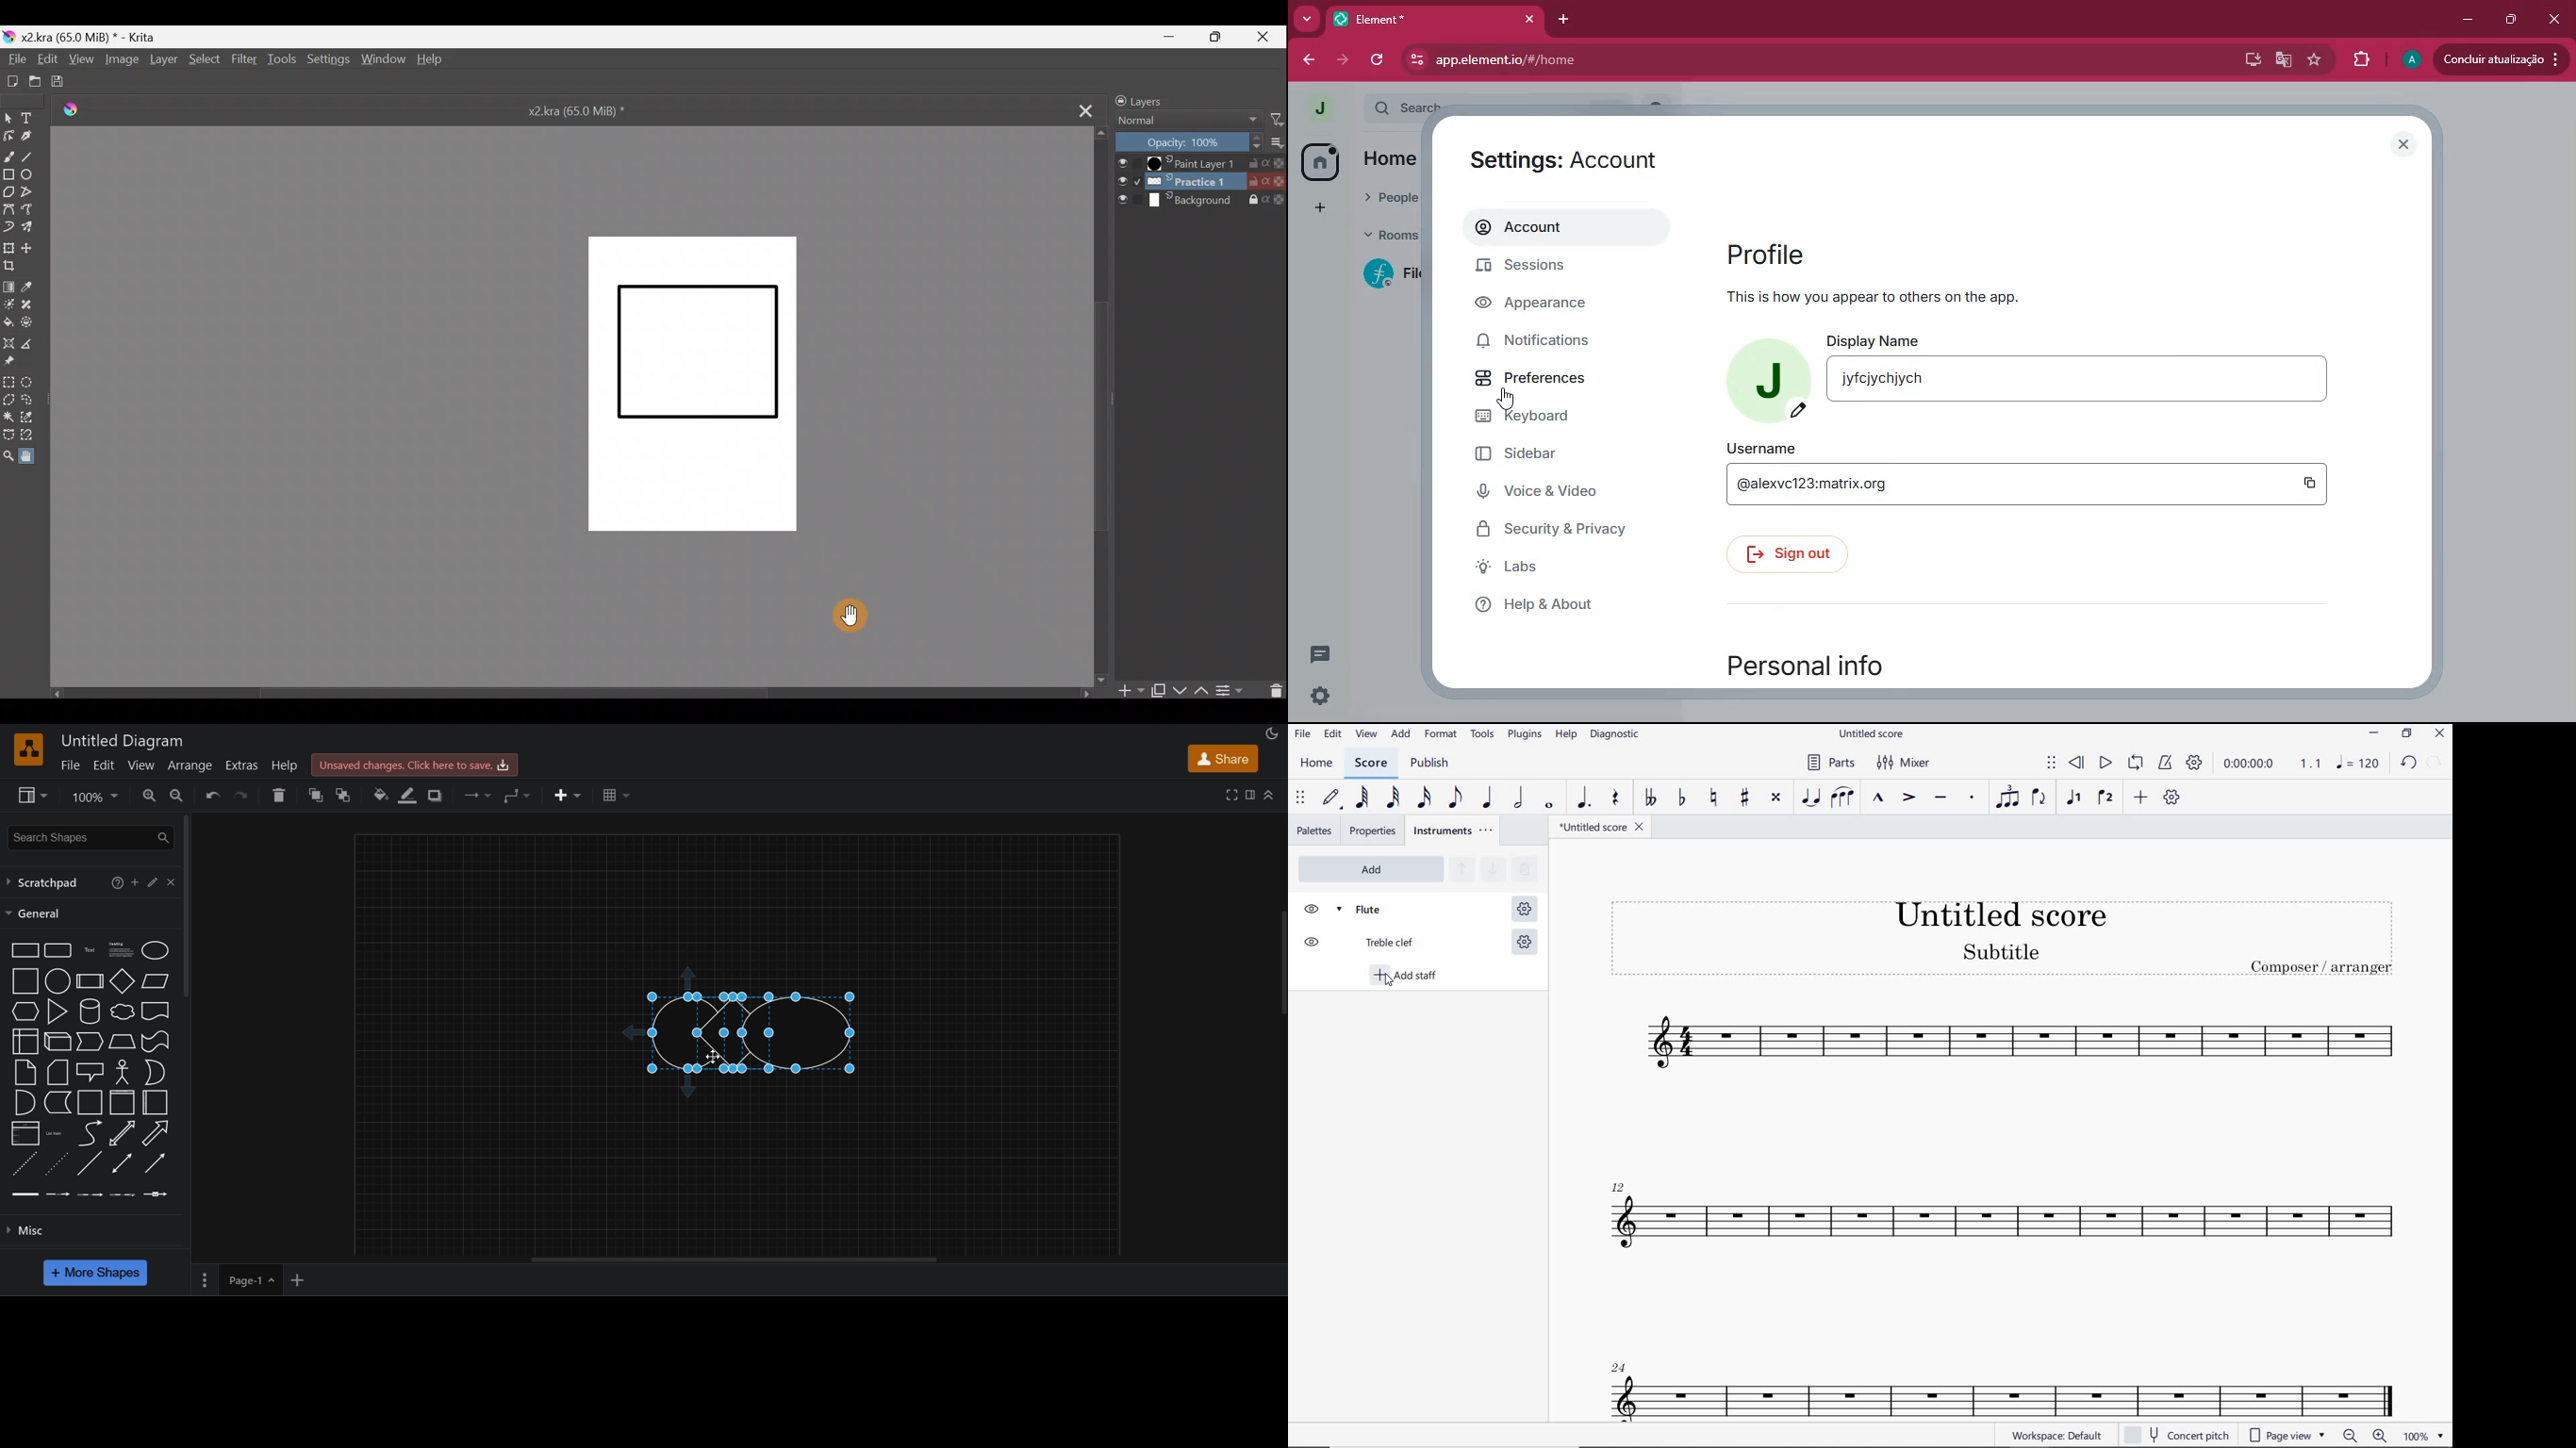 This screenshot has width=2576, height=1456. I want to click on Reference images tool, so click(16, 361).